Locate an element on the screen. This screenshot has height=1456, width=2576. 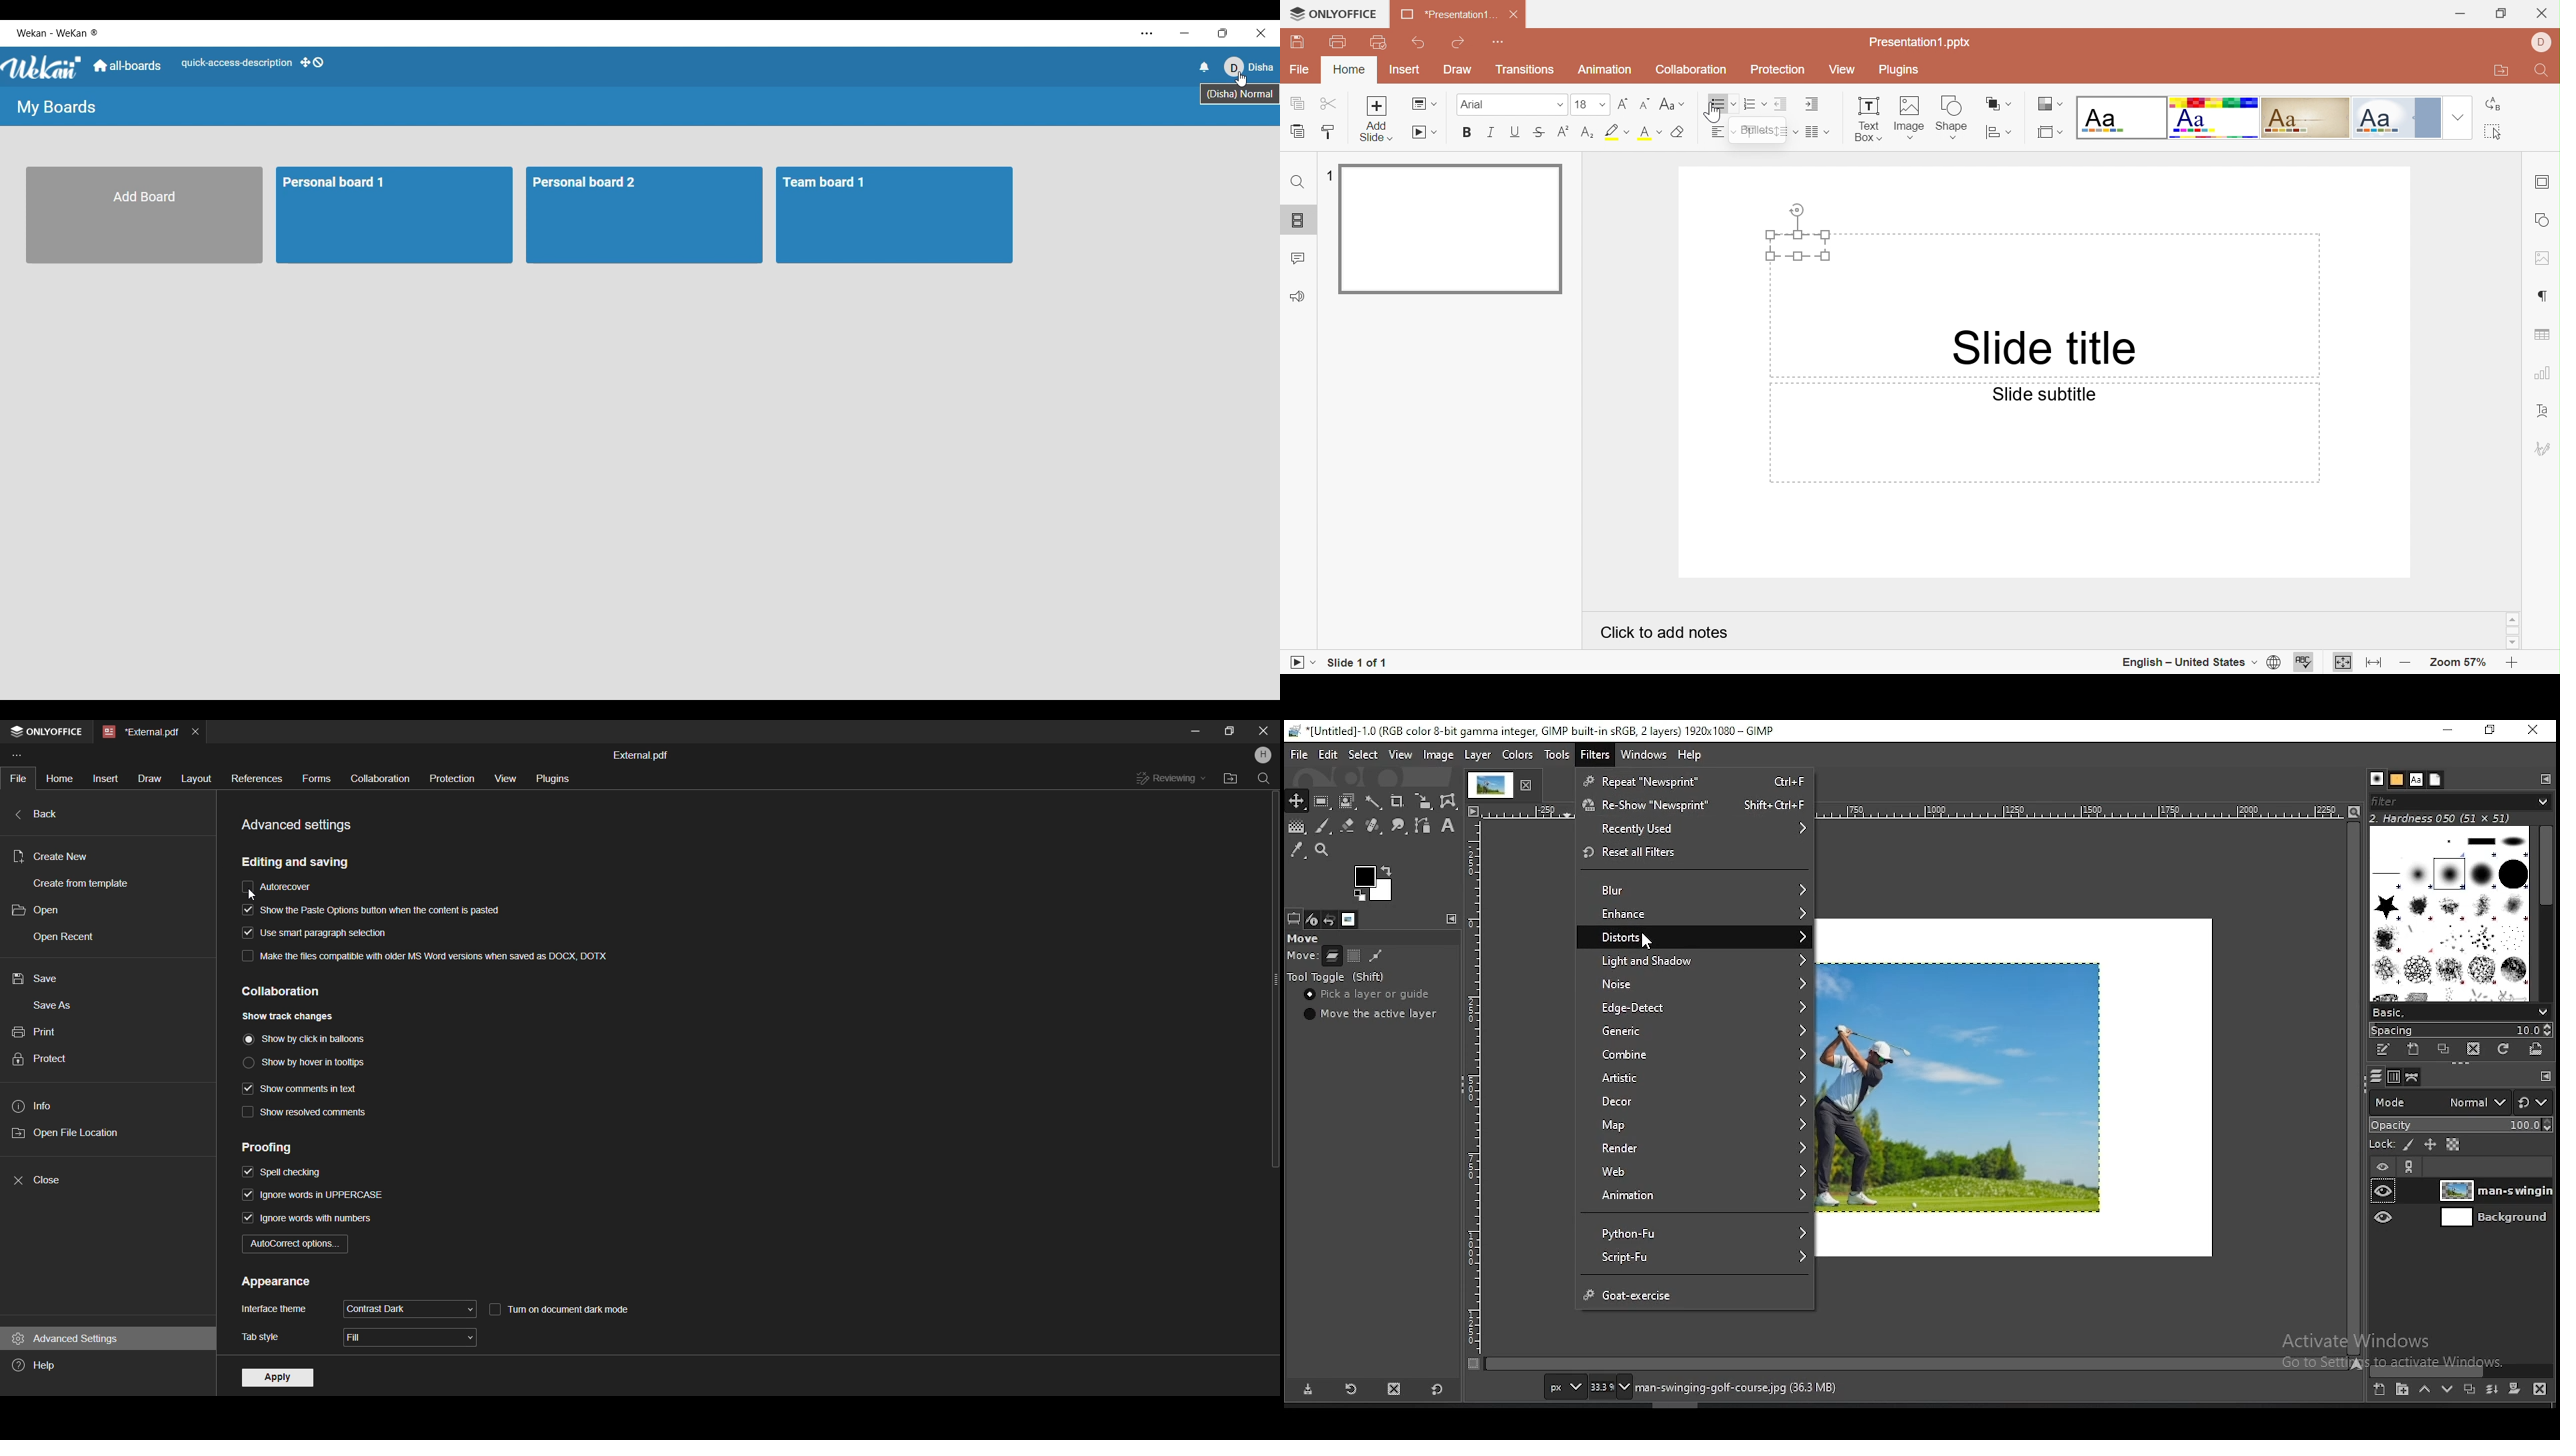
tools is located at coordinates (1555, 755).